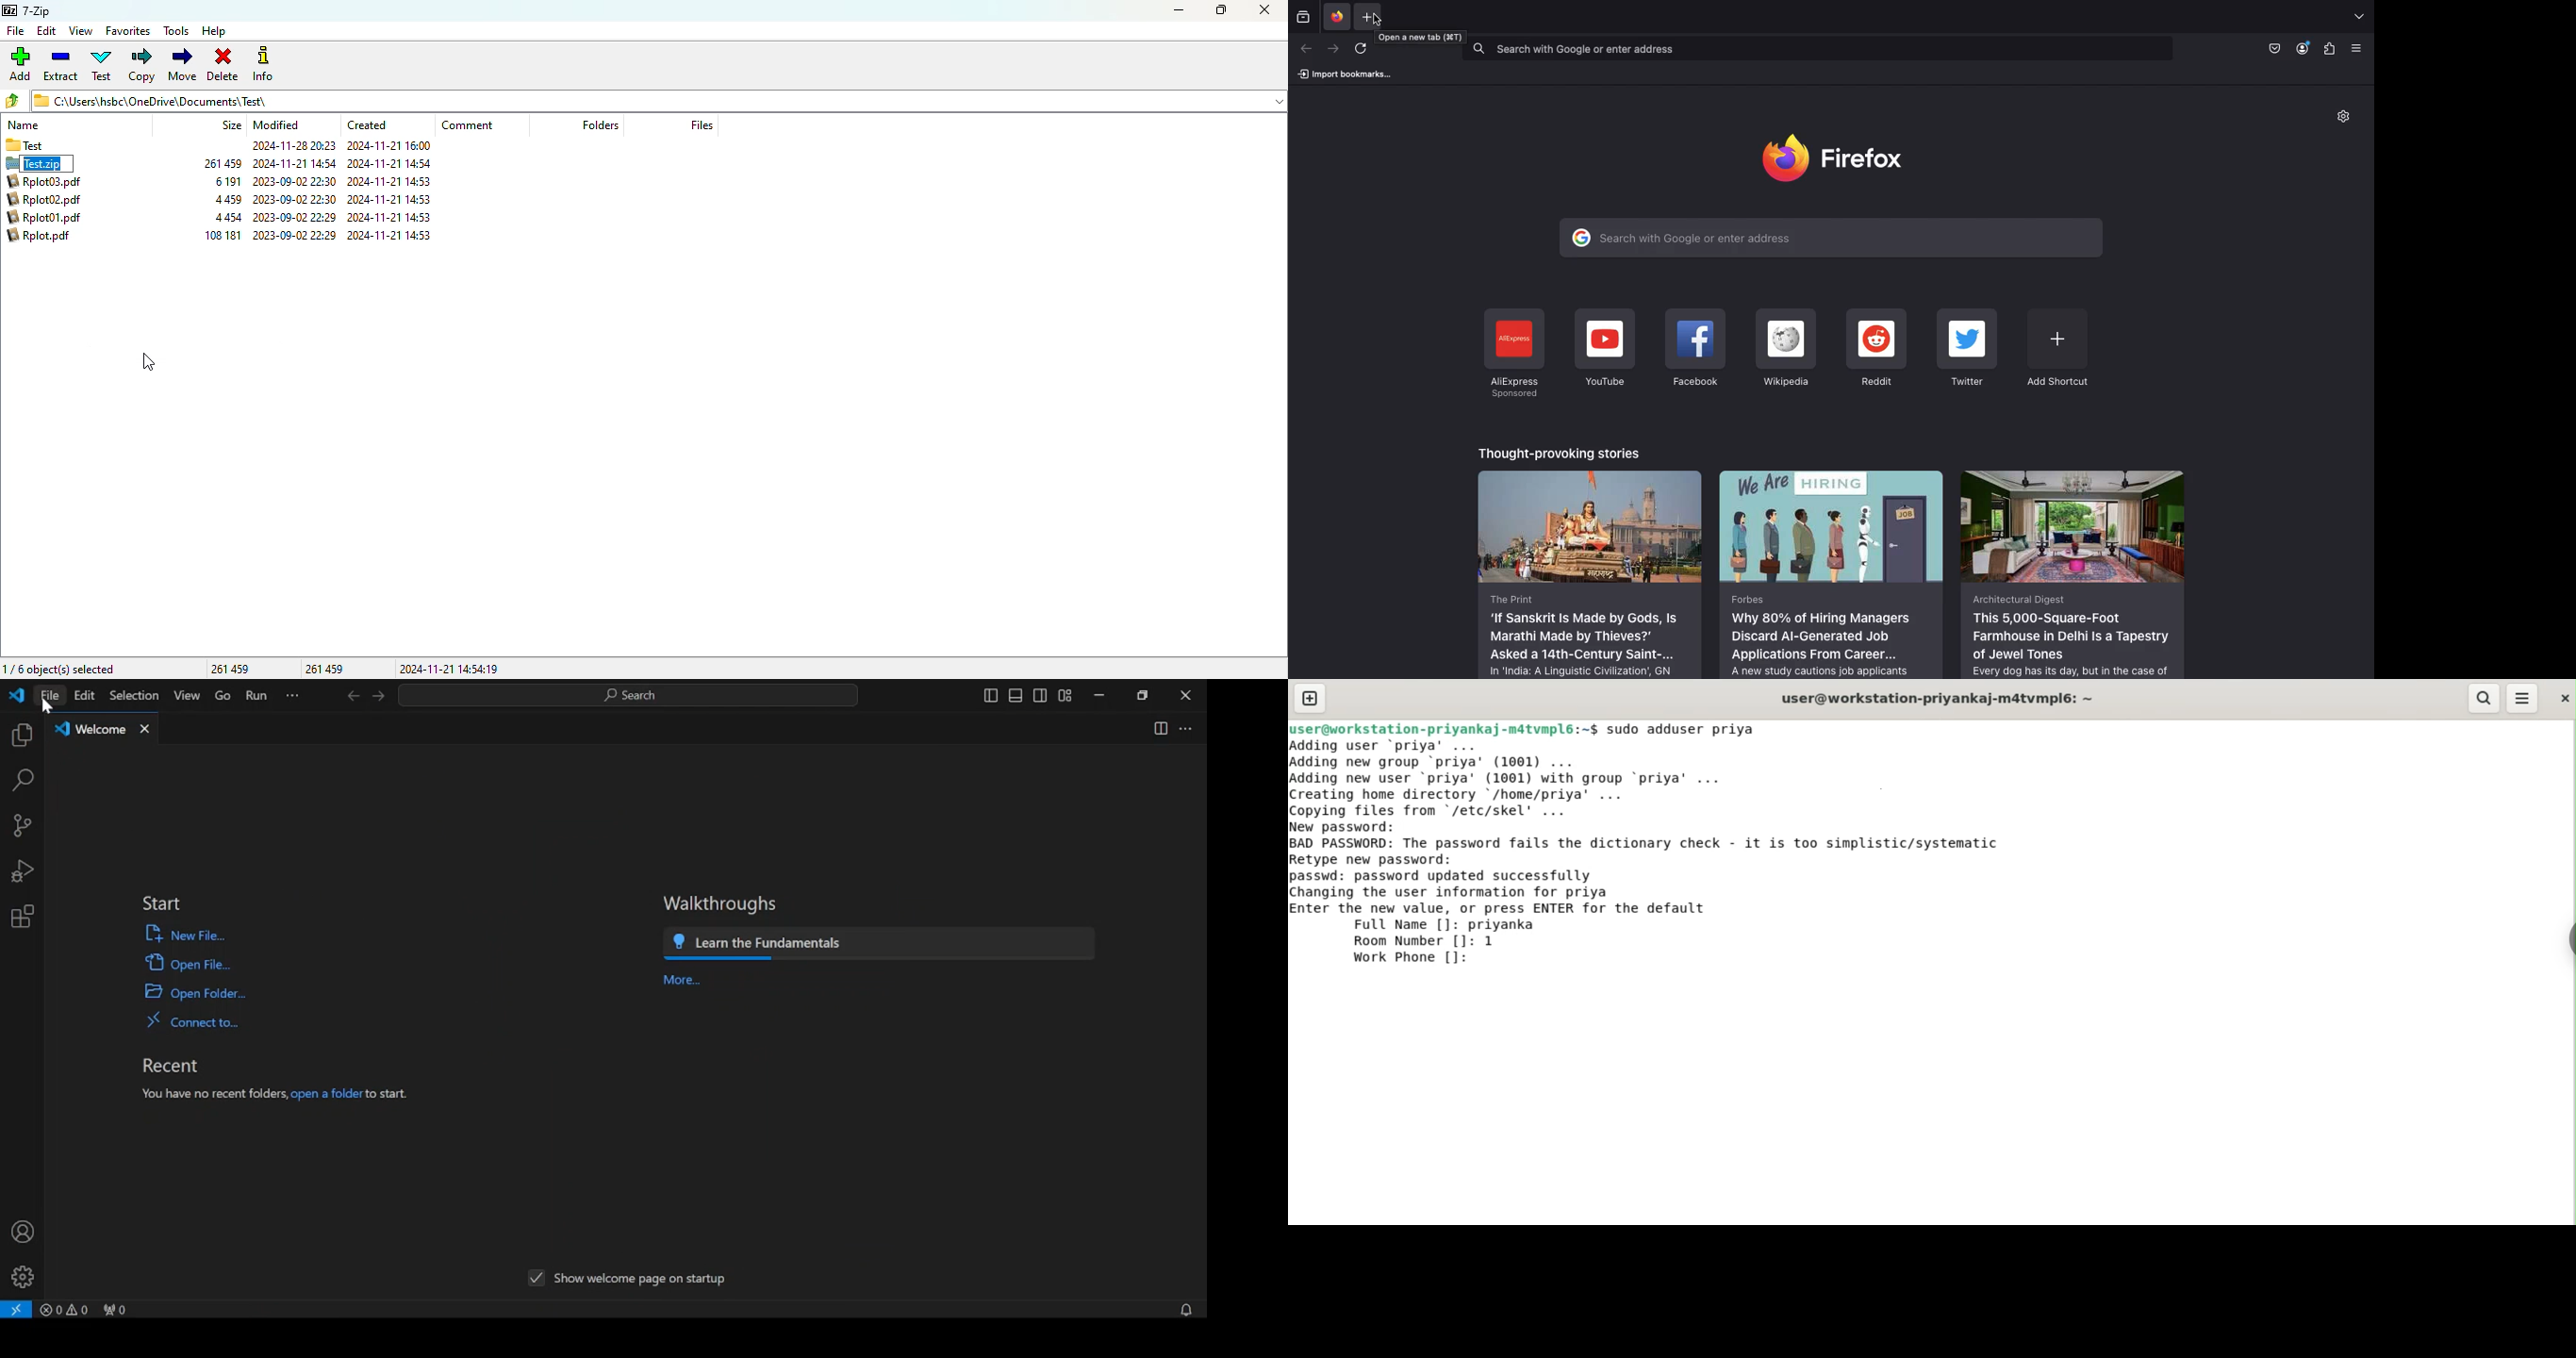 The image size is (2576, 1372). What do you see at coordinates (1784, 349) in the screenshot?
I see `Wikipedia` at bounding box center [1784, 349].